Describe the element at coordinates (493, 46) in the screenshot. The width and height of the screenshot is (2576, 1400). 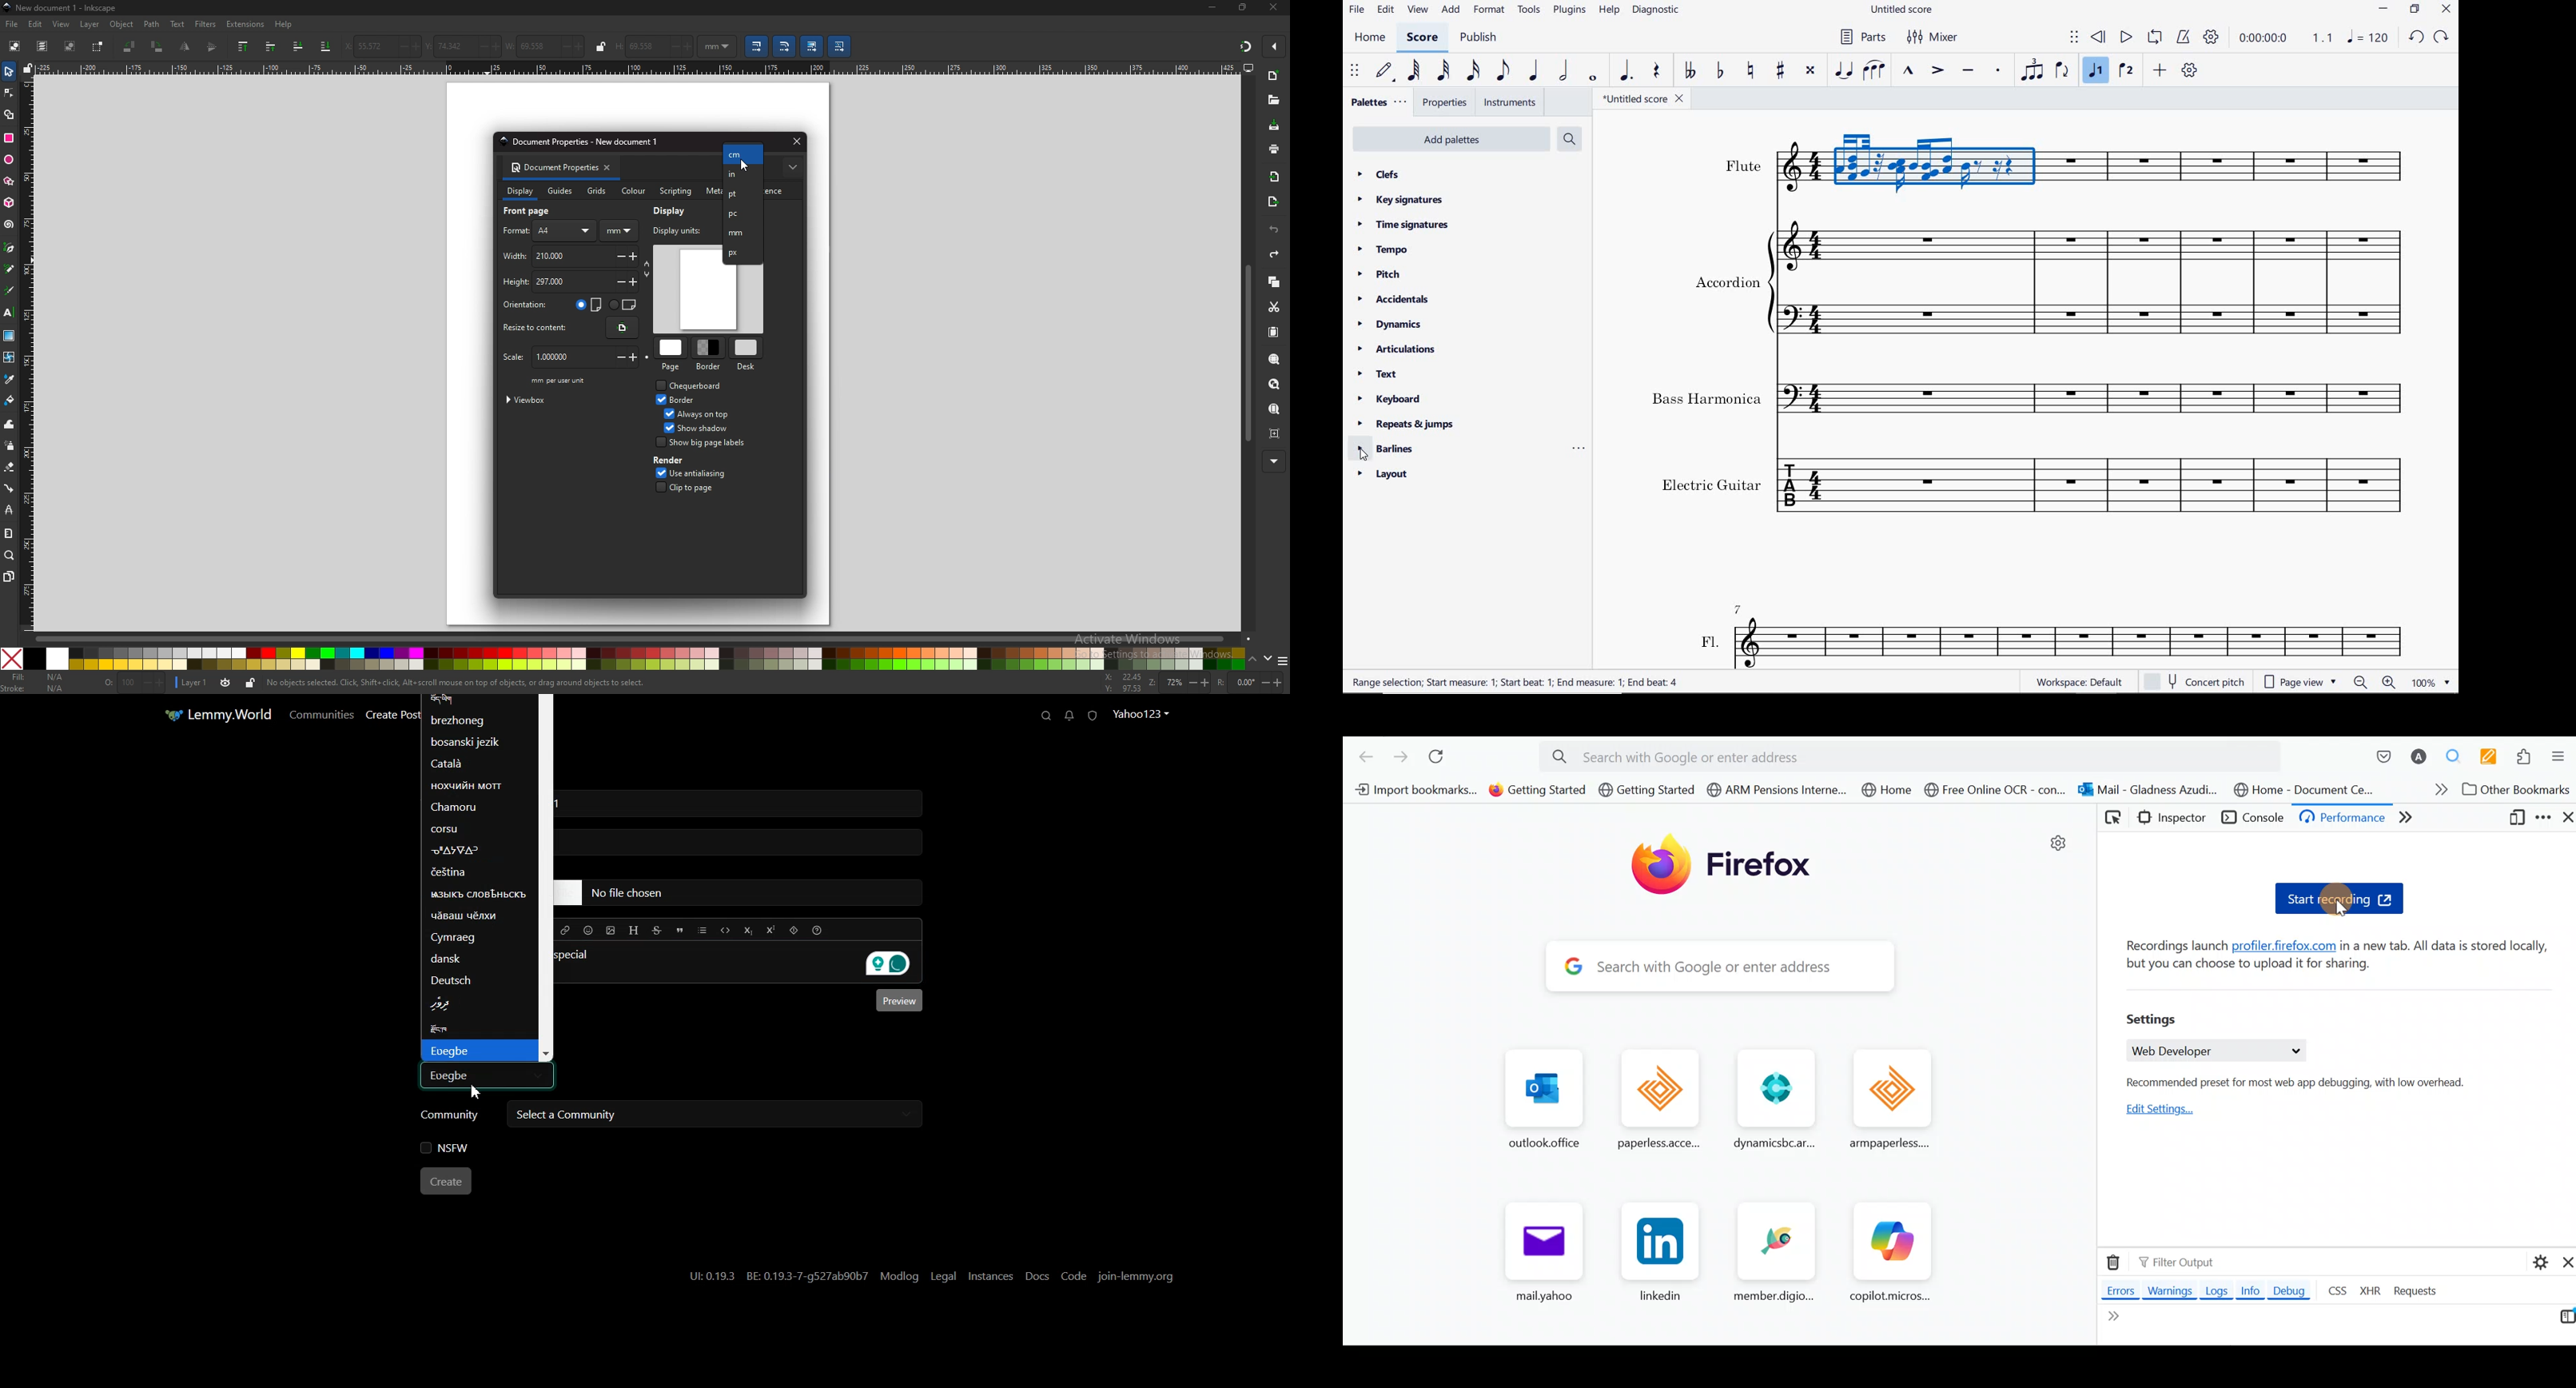
I see `+` at that location.